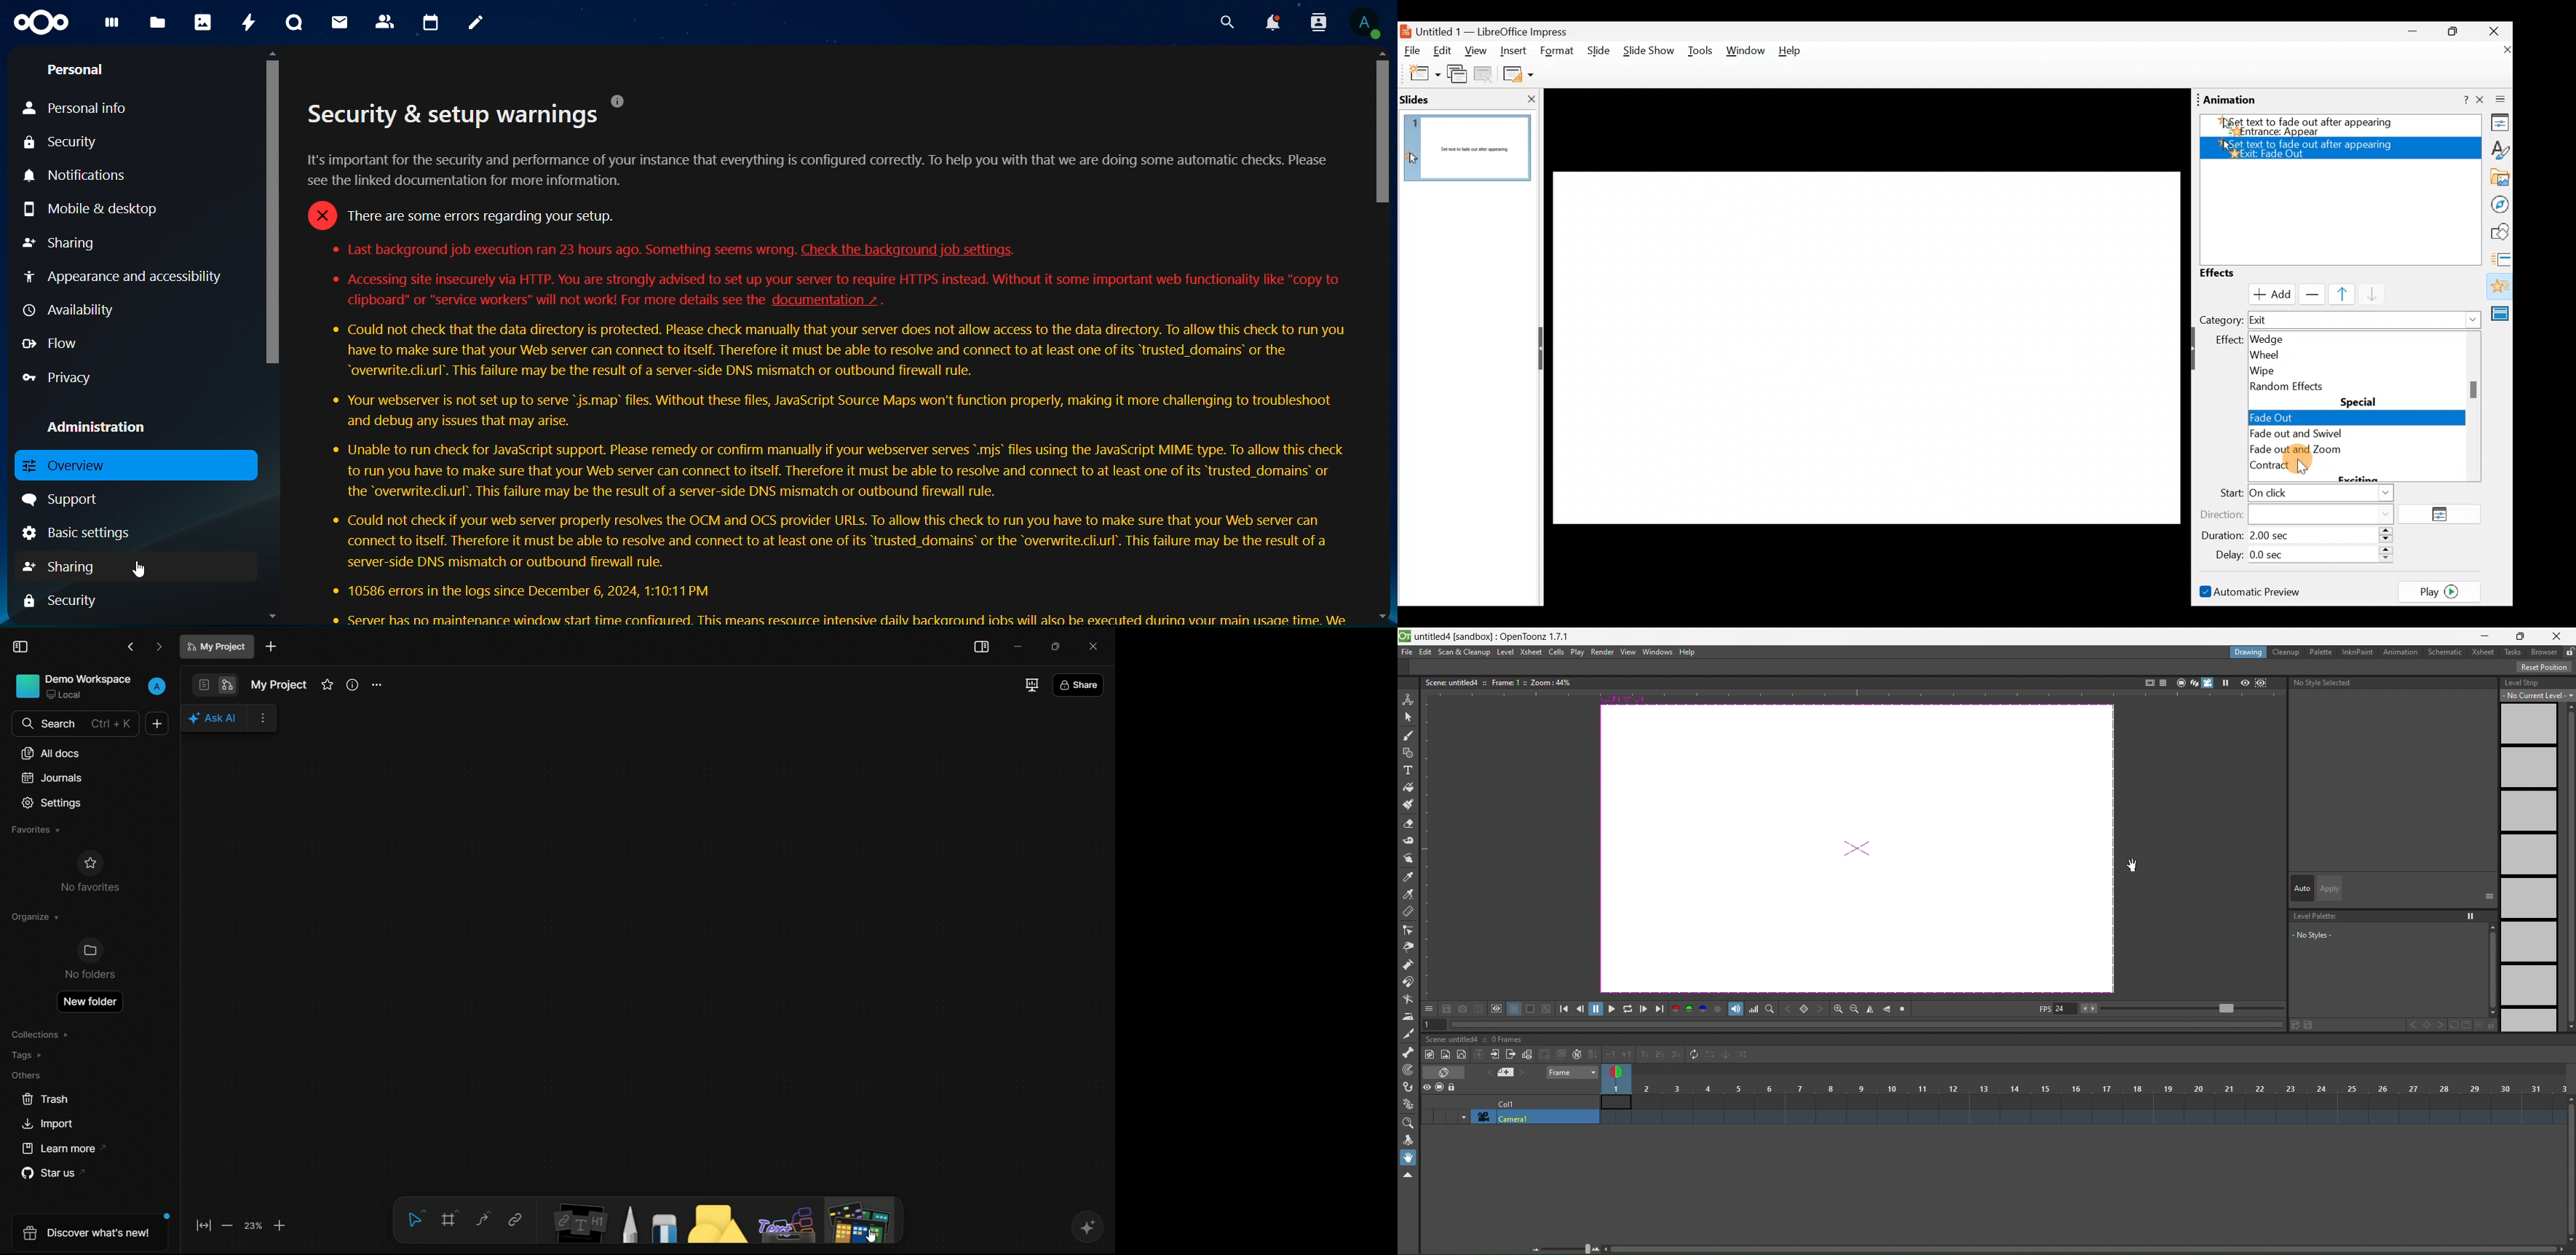 The width and height of the screenshot is (2576, 1260). What do you see at coordinates (89, 534) in the screenshot?
I see `basic settings` at bounding box center [89, 534].